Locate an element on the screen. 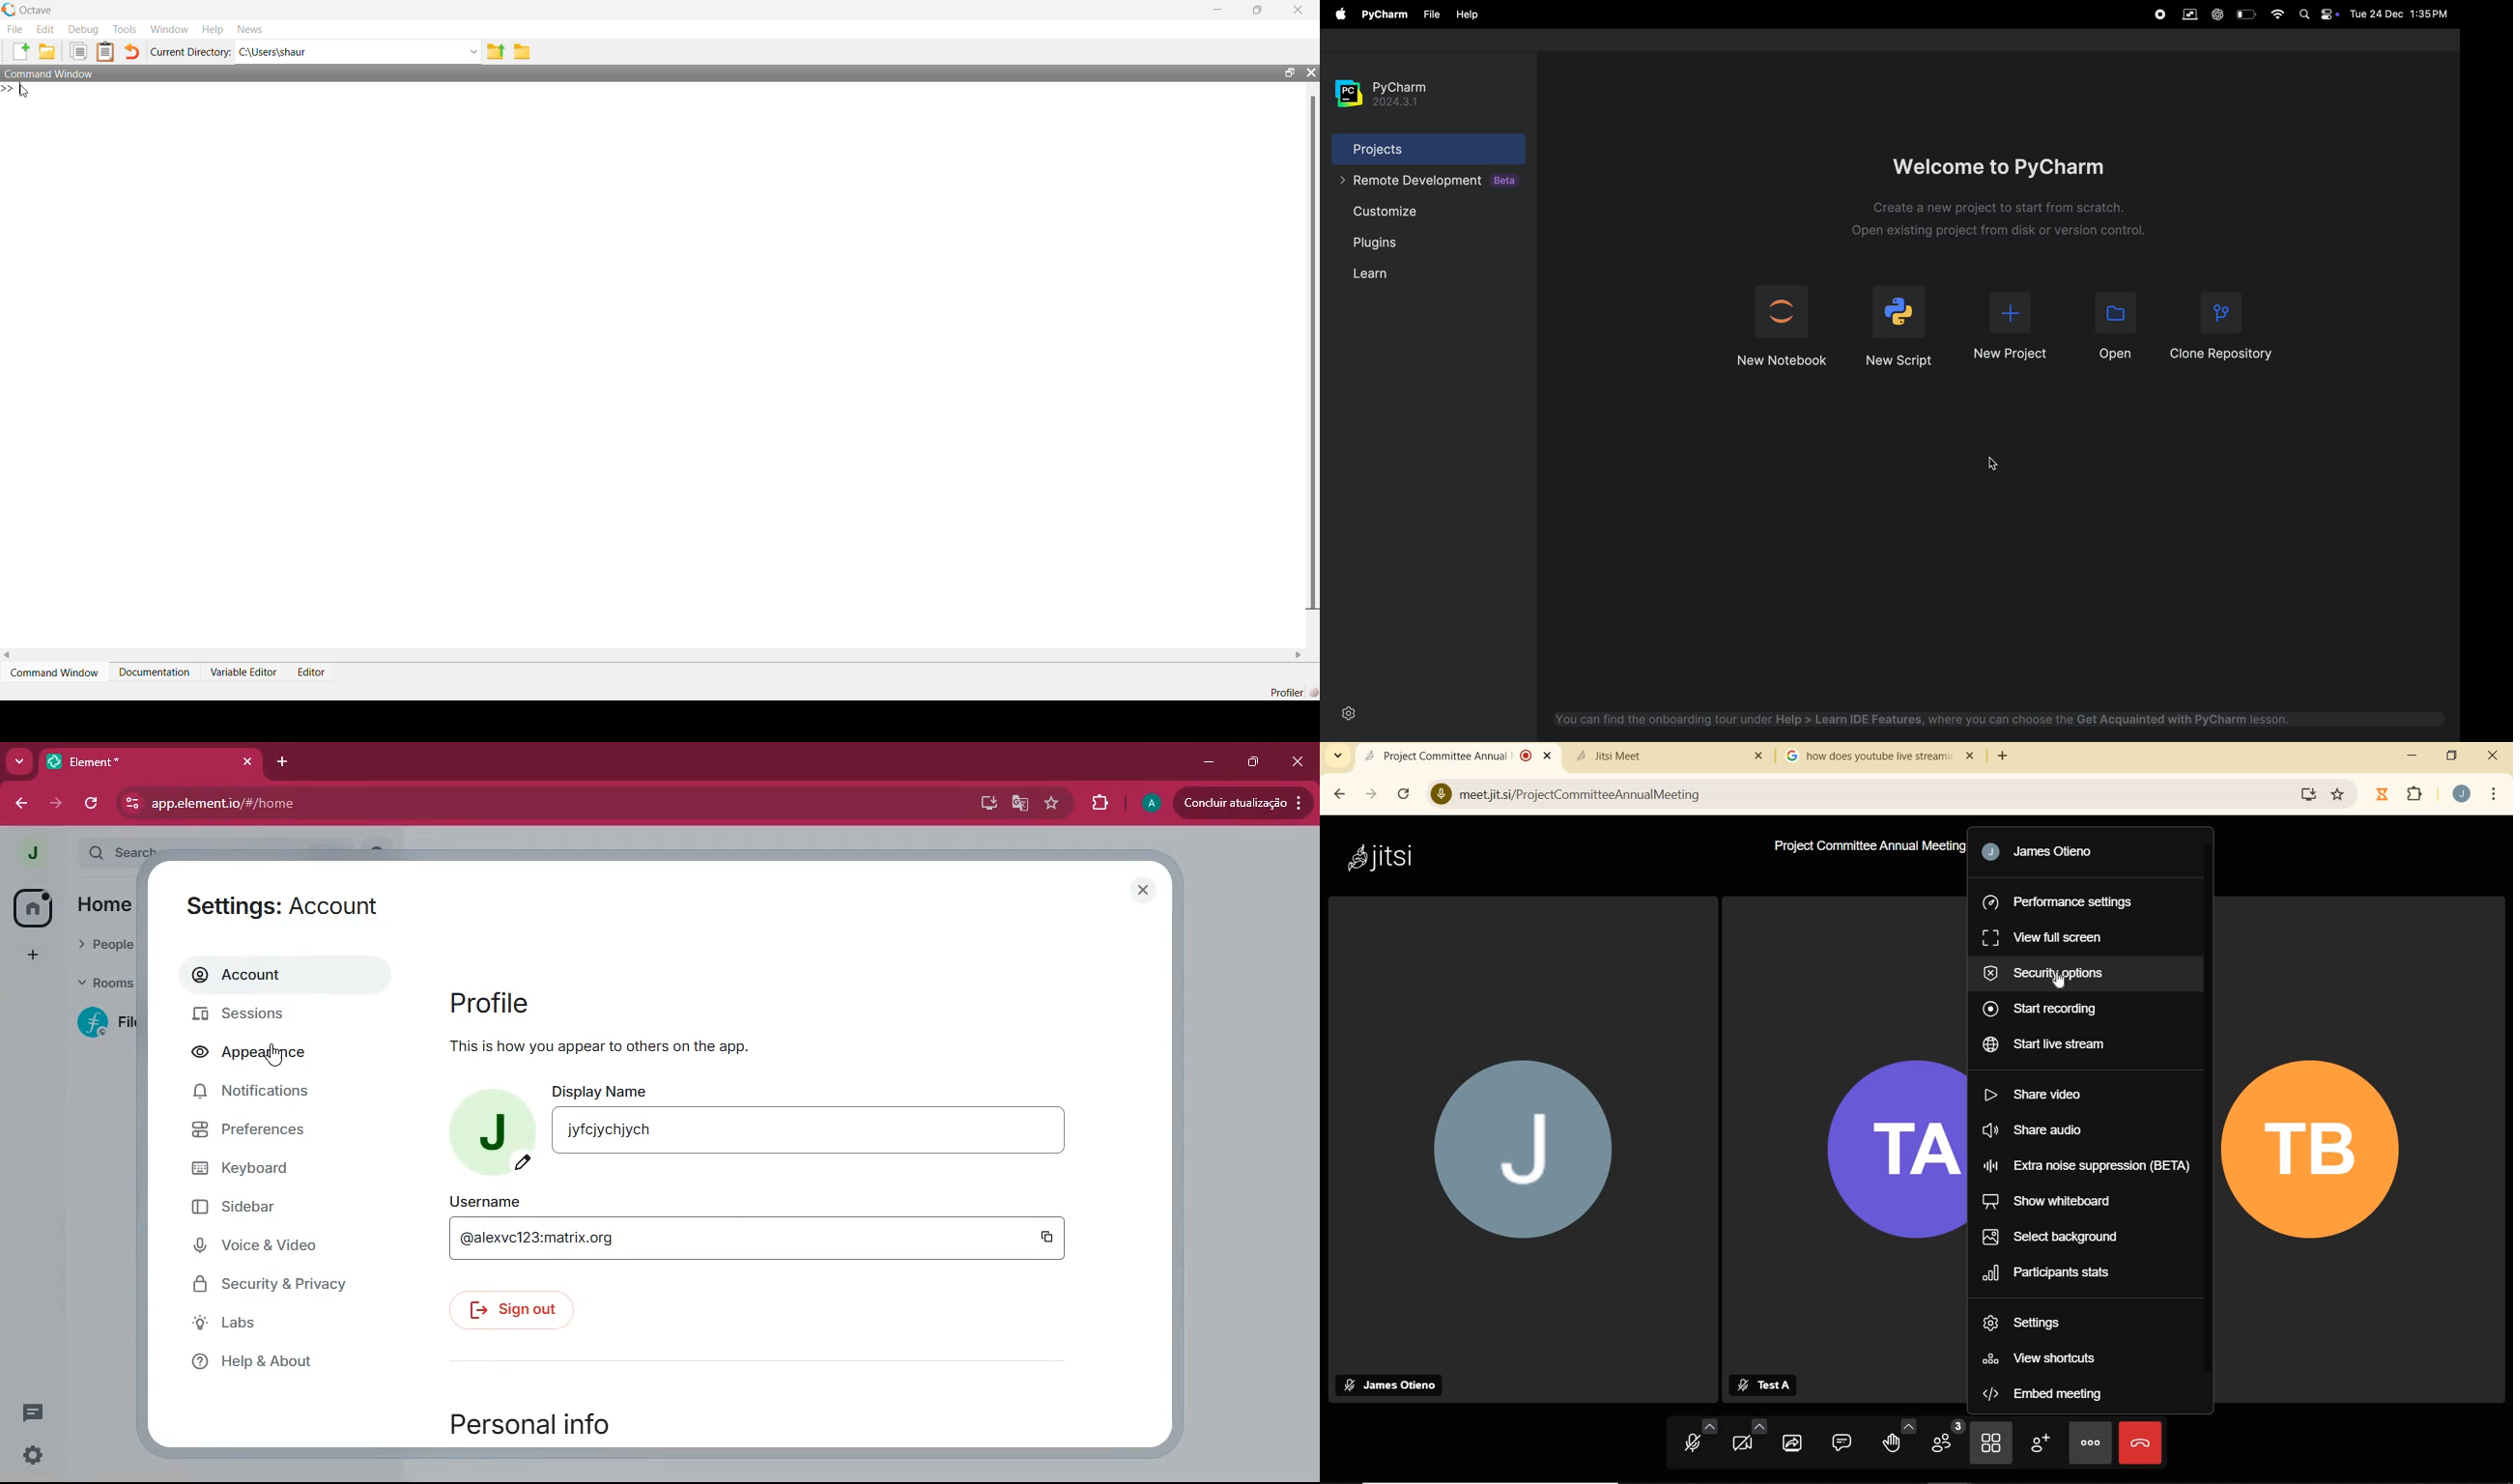  LEAVE MEETING is located at coordinates (2142, 1442).